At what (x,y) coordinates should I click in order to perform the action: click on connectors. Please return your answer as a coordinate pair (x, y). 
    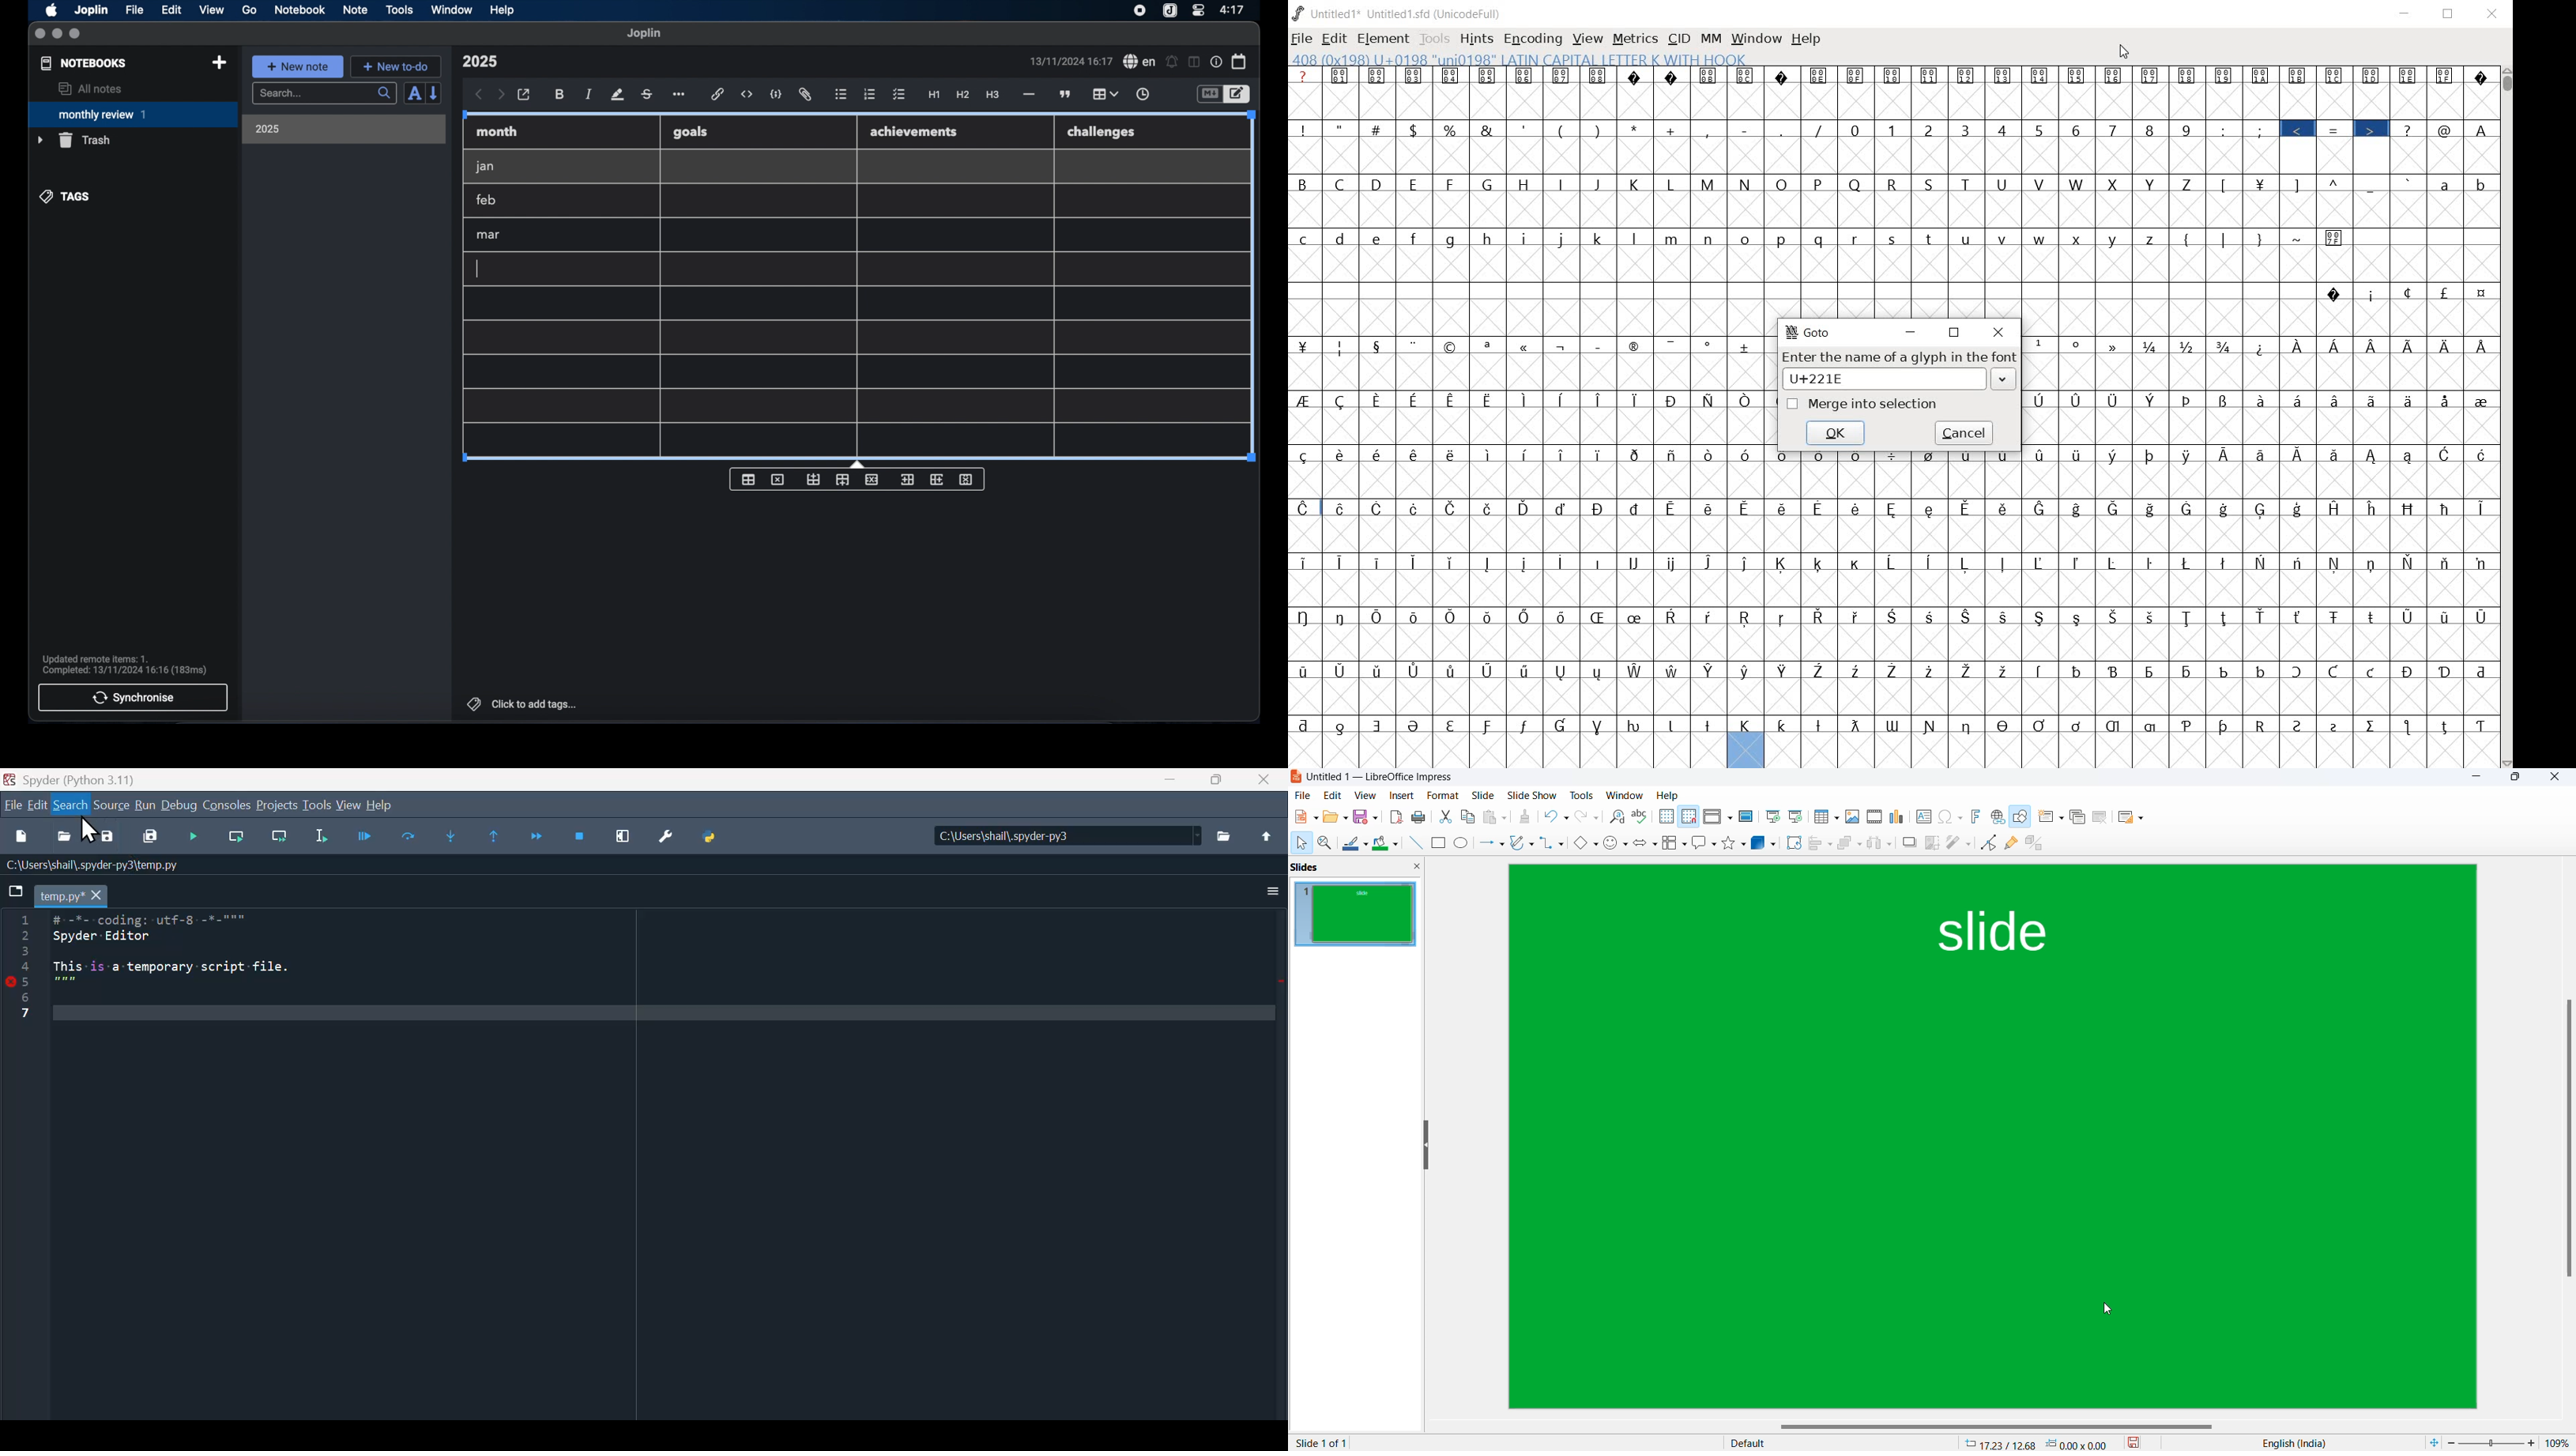
    Looking at the image, I should click on (1552, 844).